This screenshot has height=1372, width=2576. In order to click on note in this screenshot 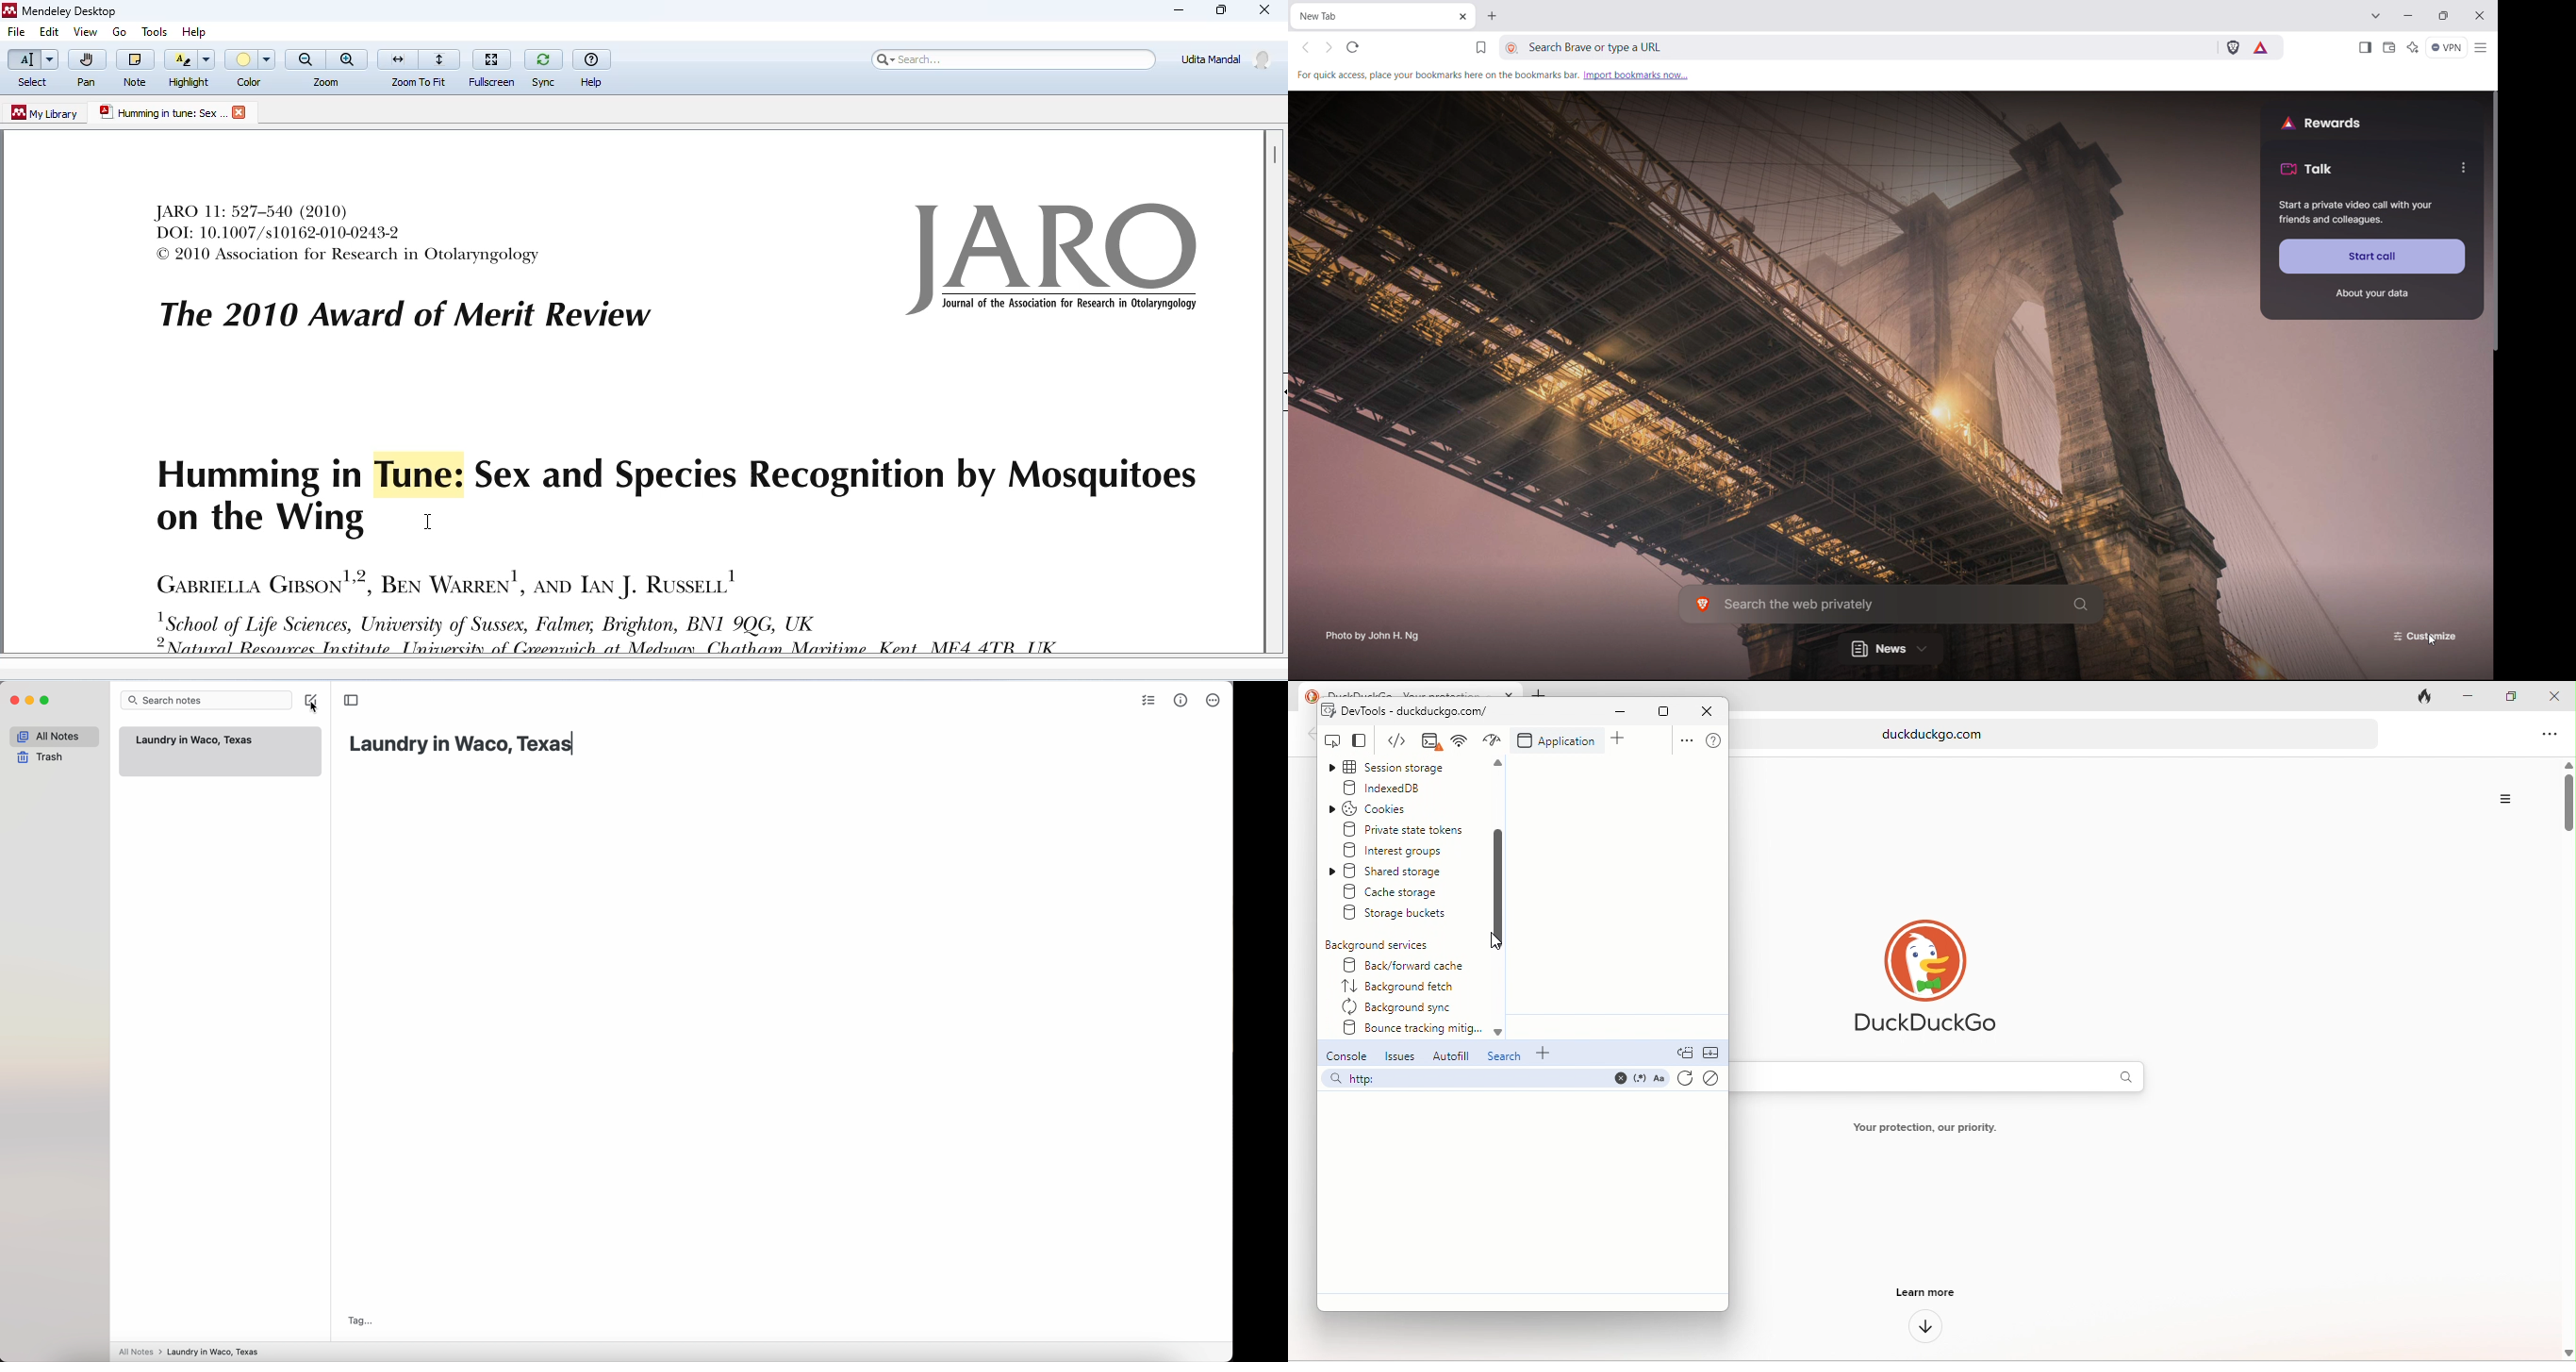, I will do `click(135, 67)`.